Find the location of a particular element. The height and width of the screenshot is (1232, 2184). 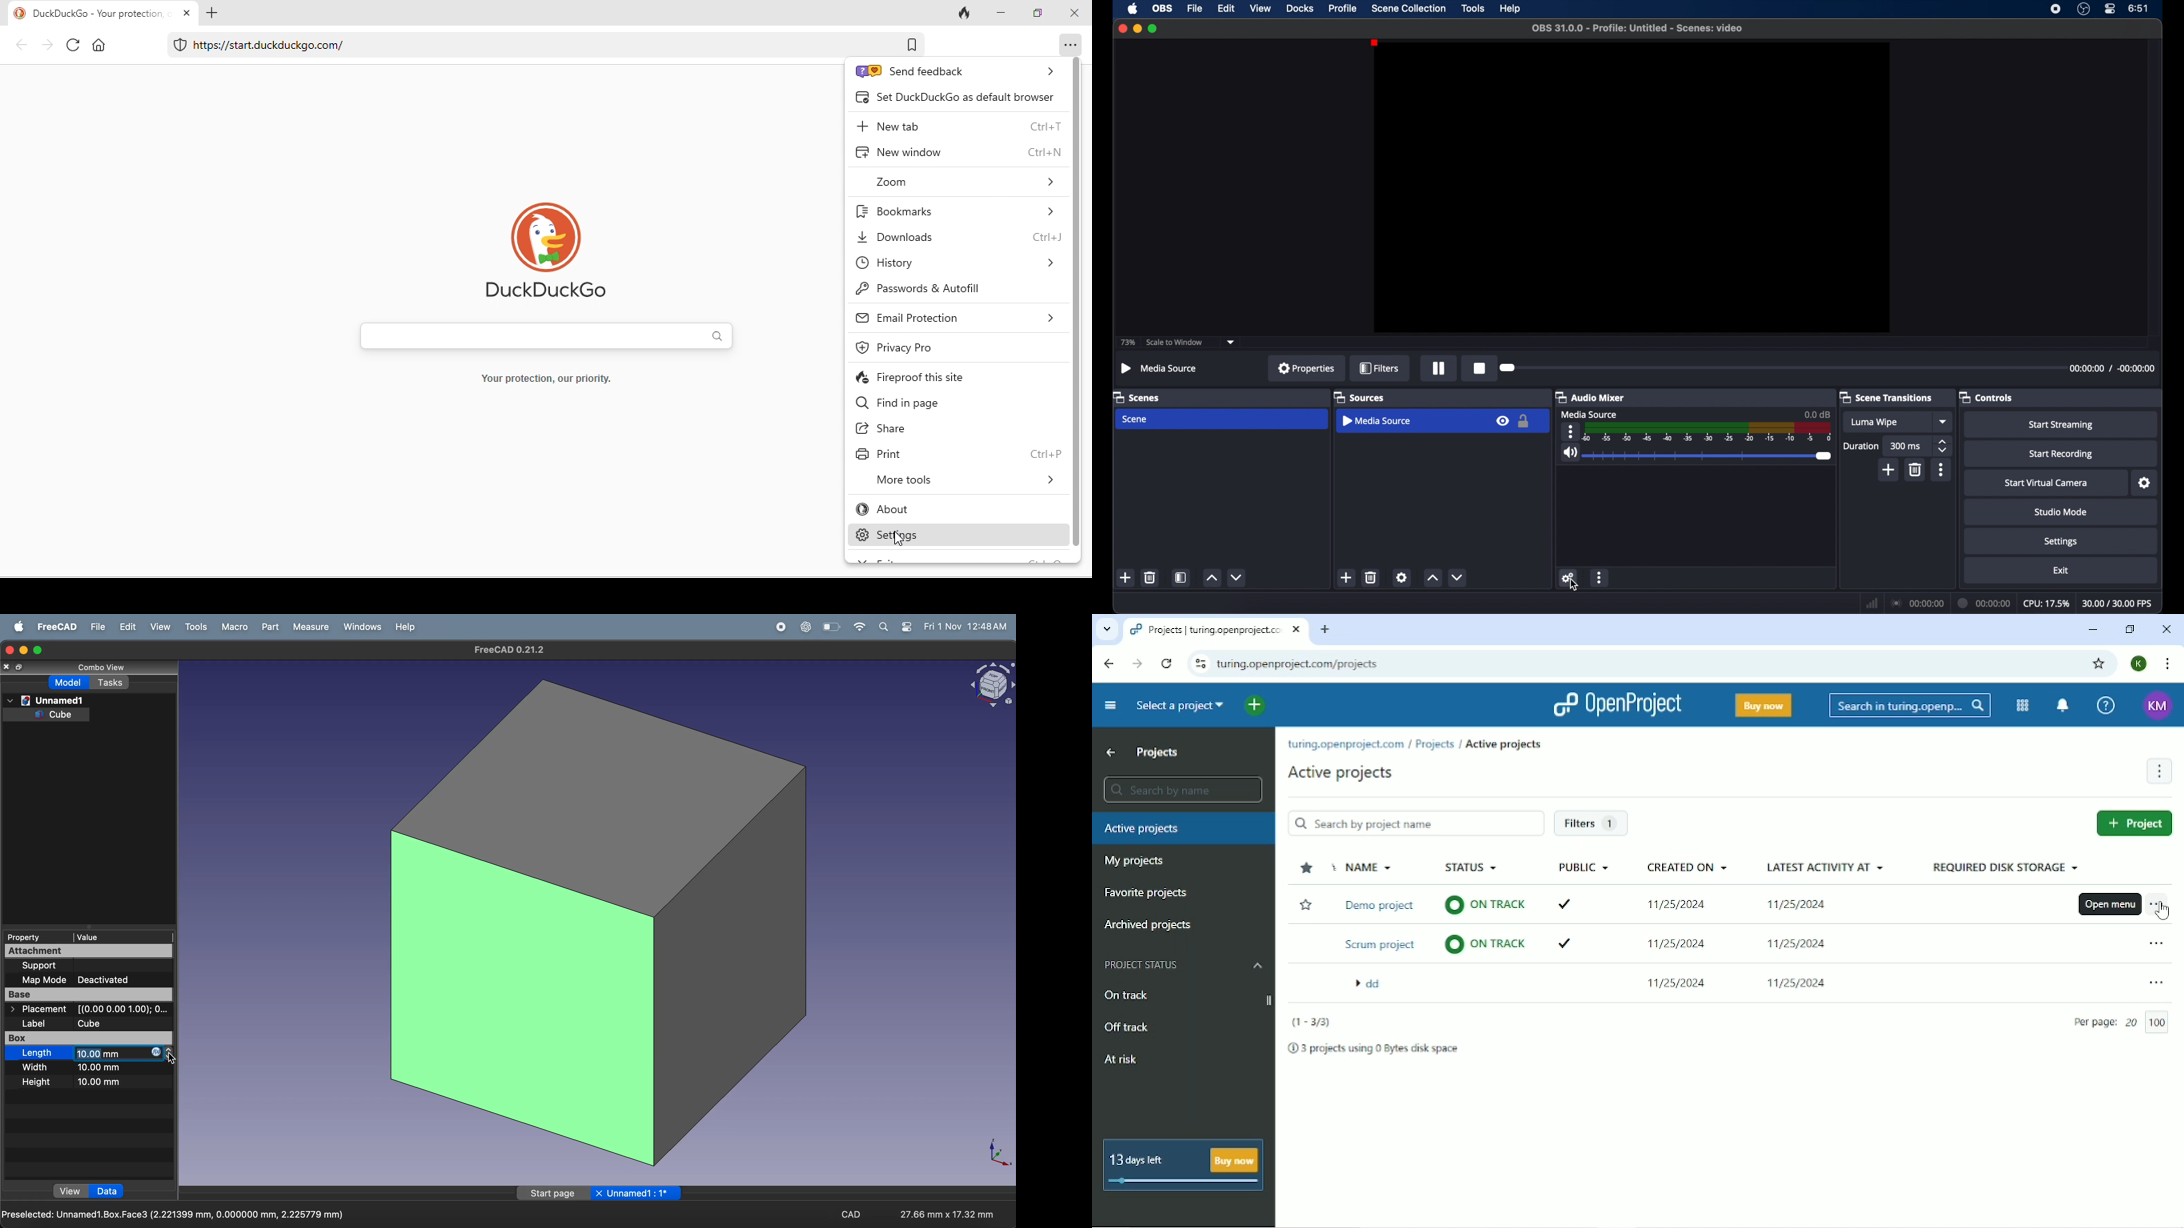

time is located at coordinates (2139, 7).